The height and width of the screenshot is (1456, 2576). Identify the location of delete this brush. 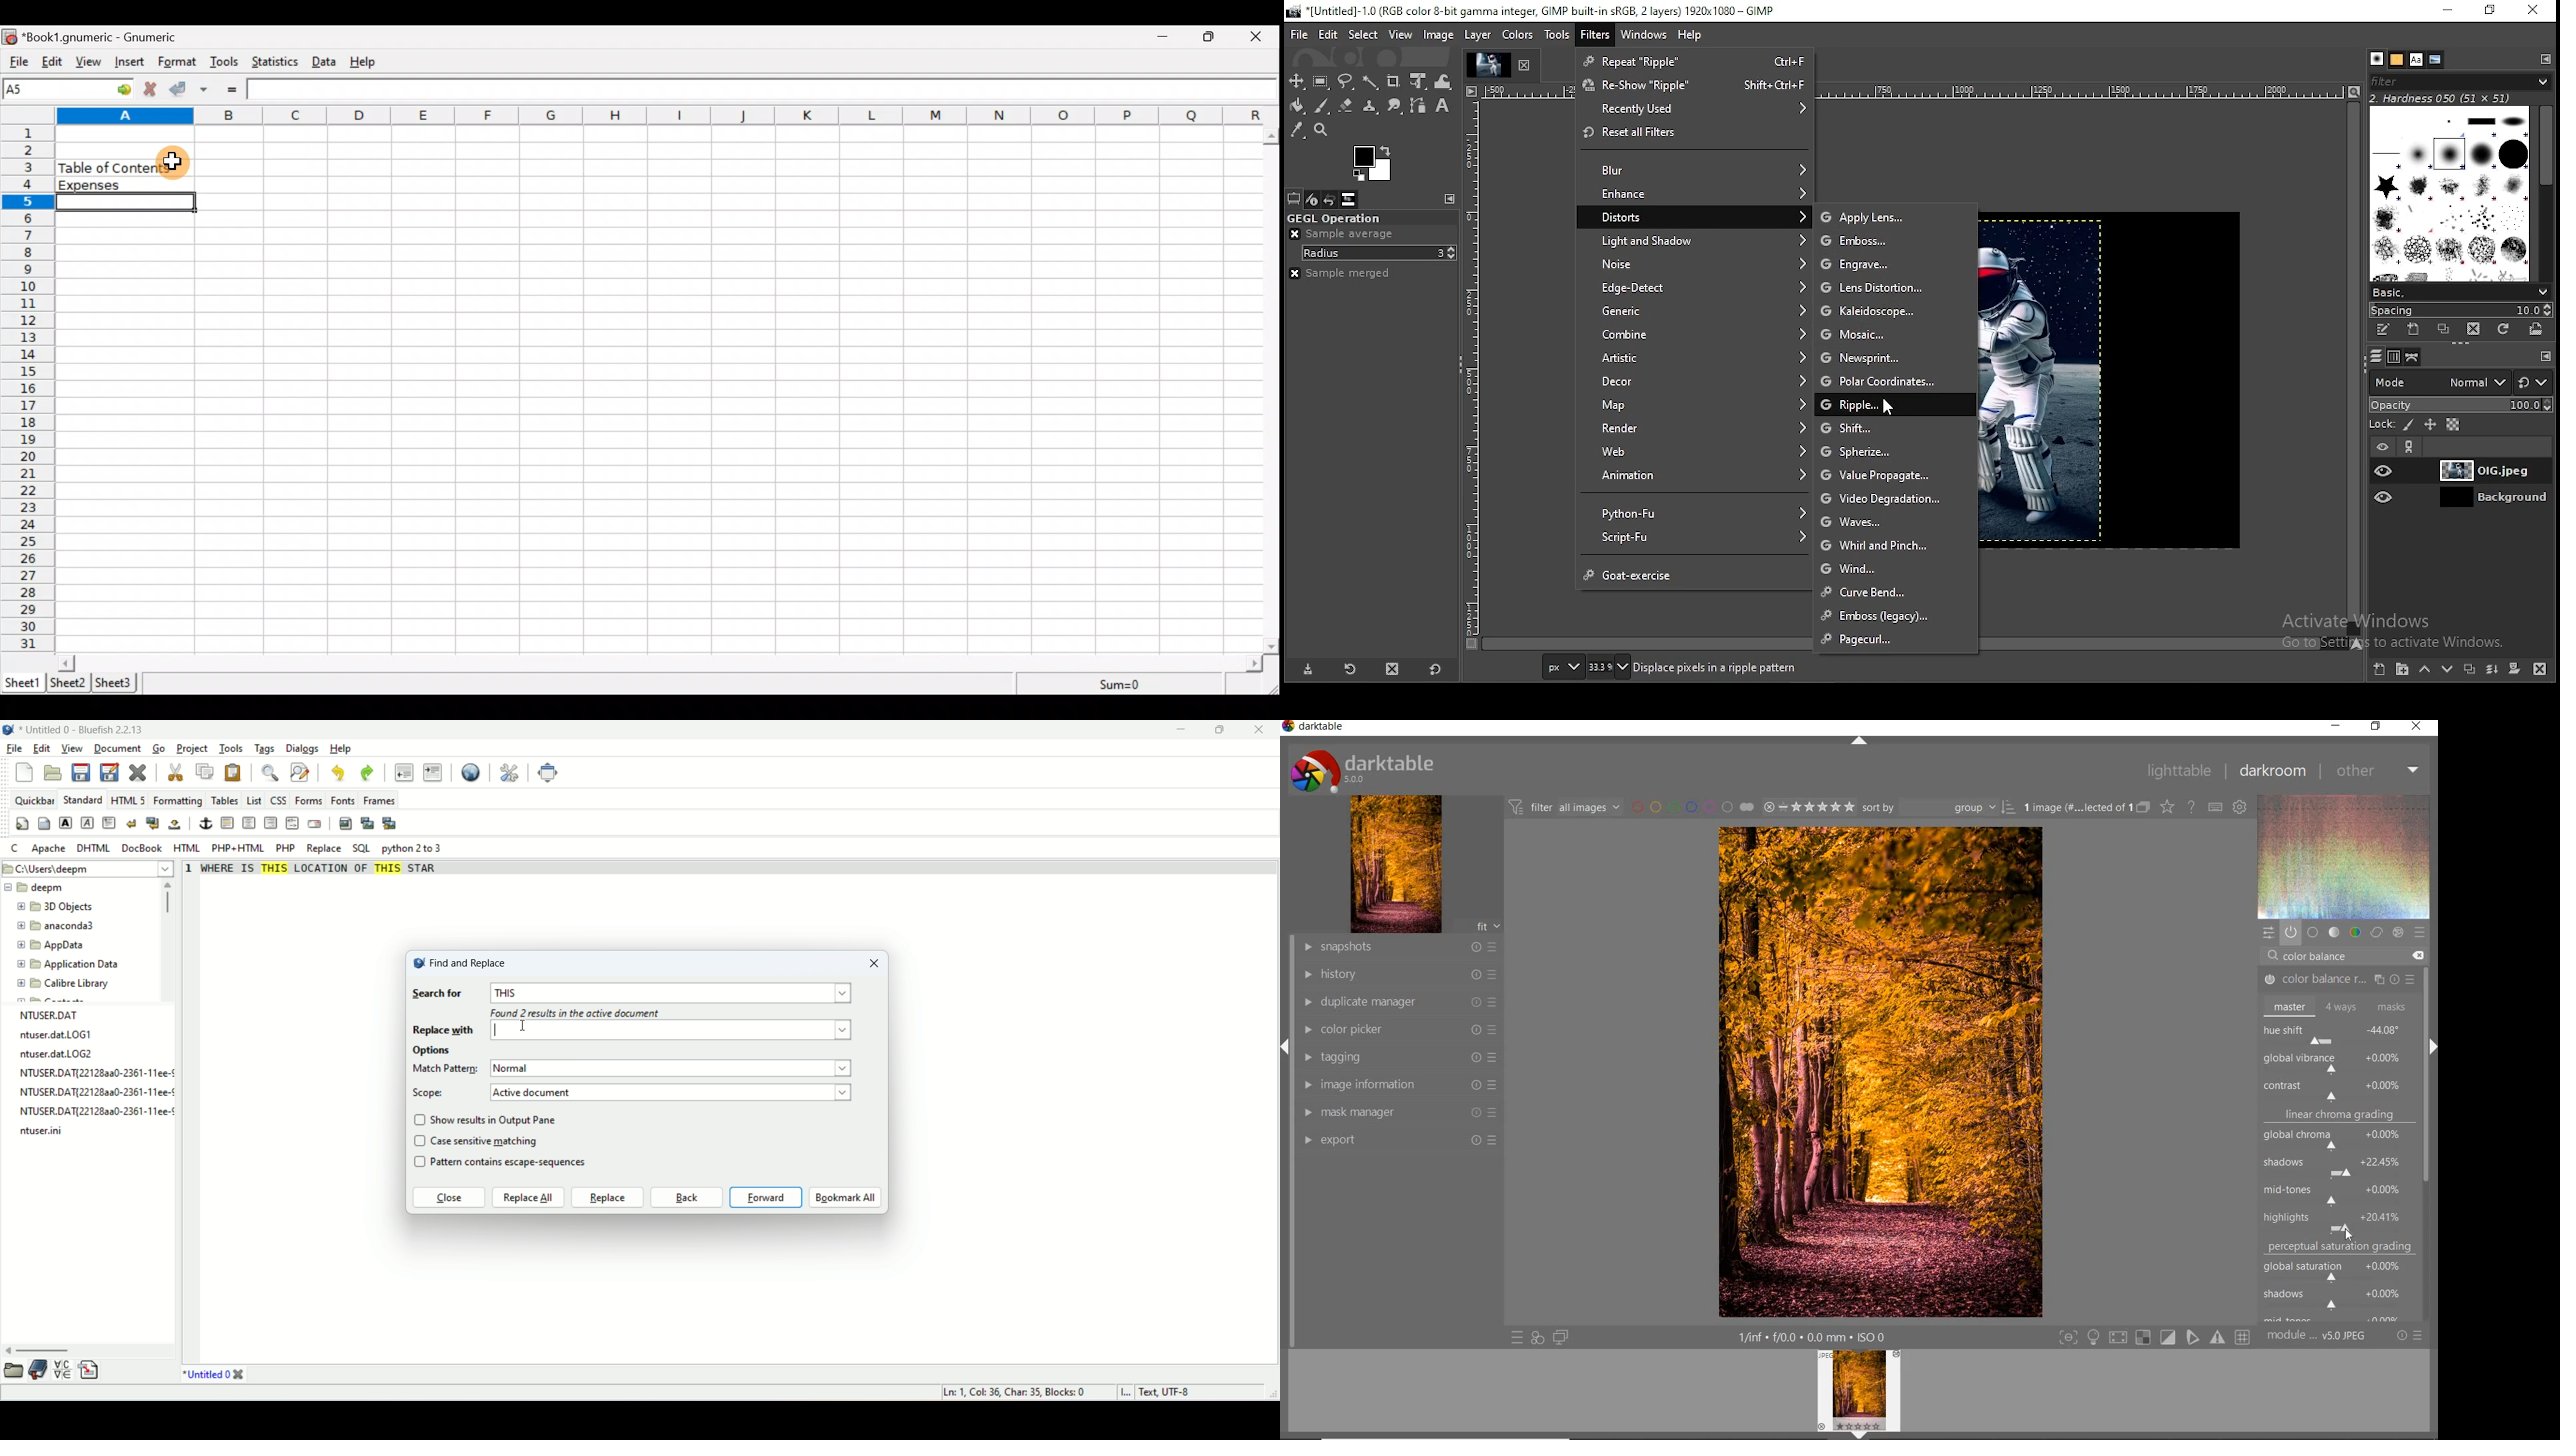
(2473, 329).